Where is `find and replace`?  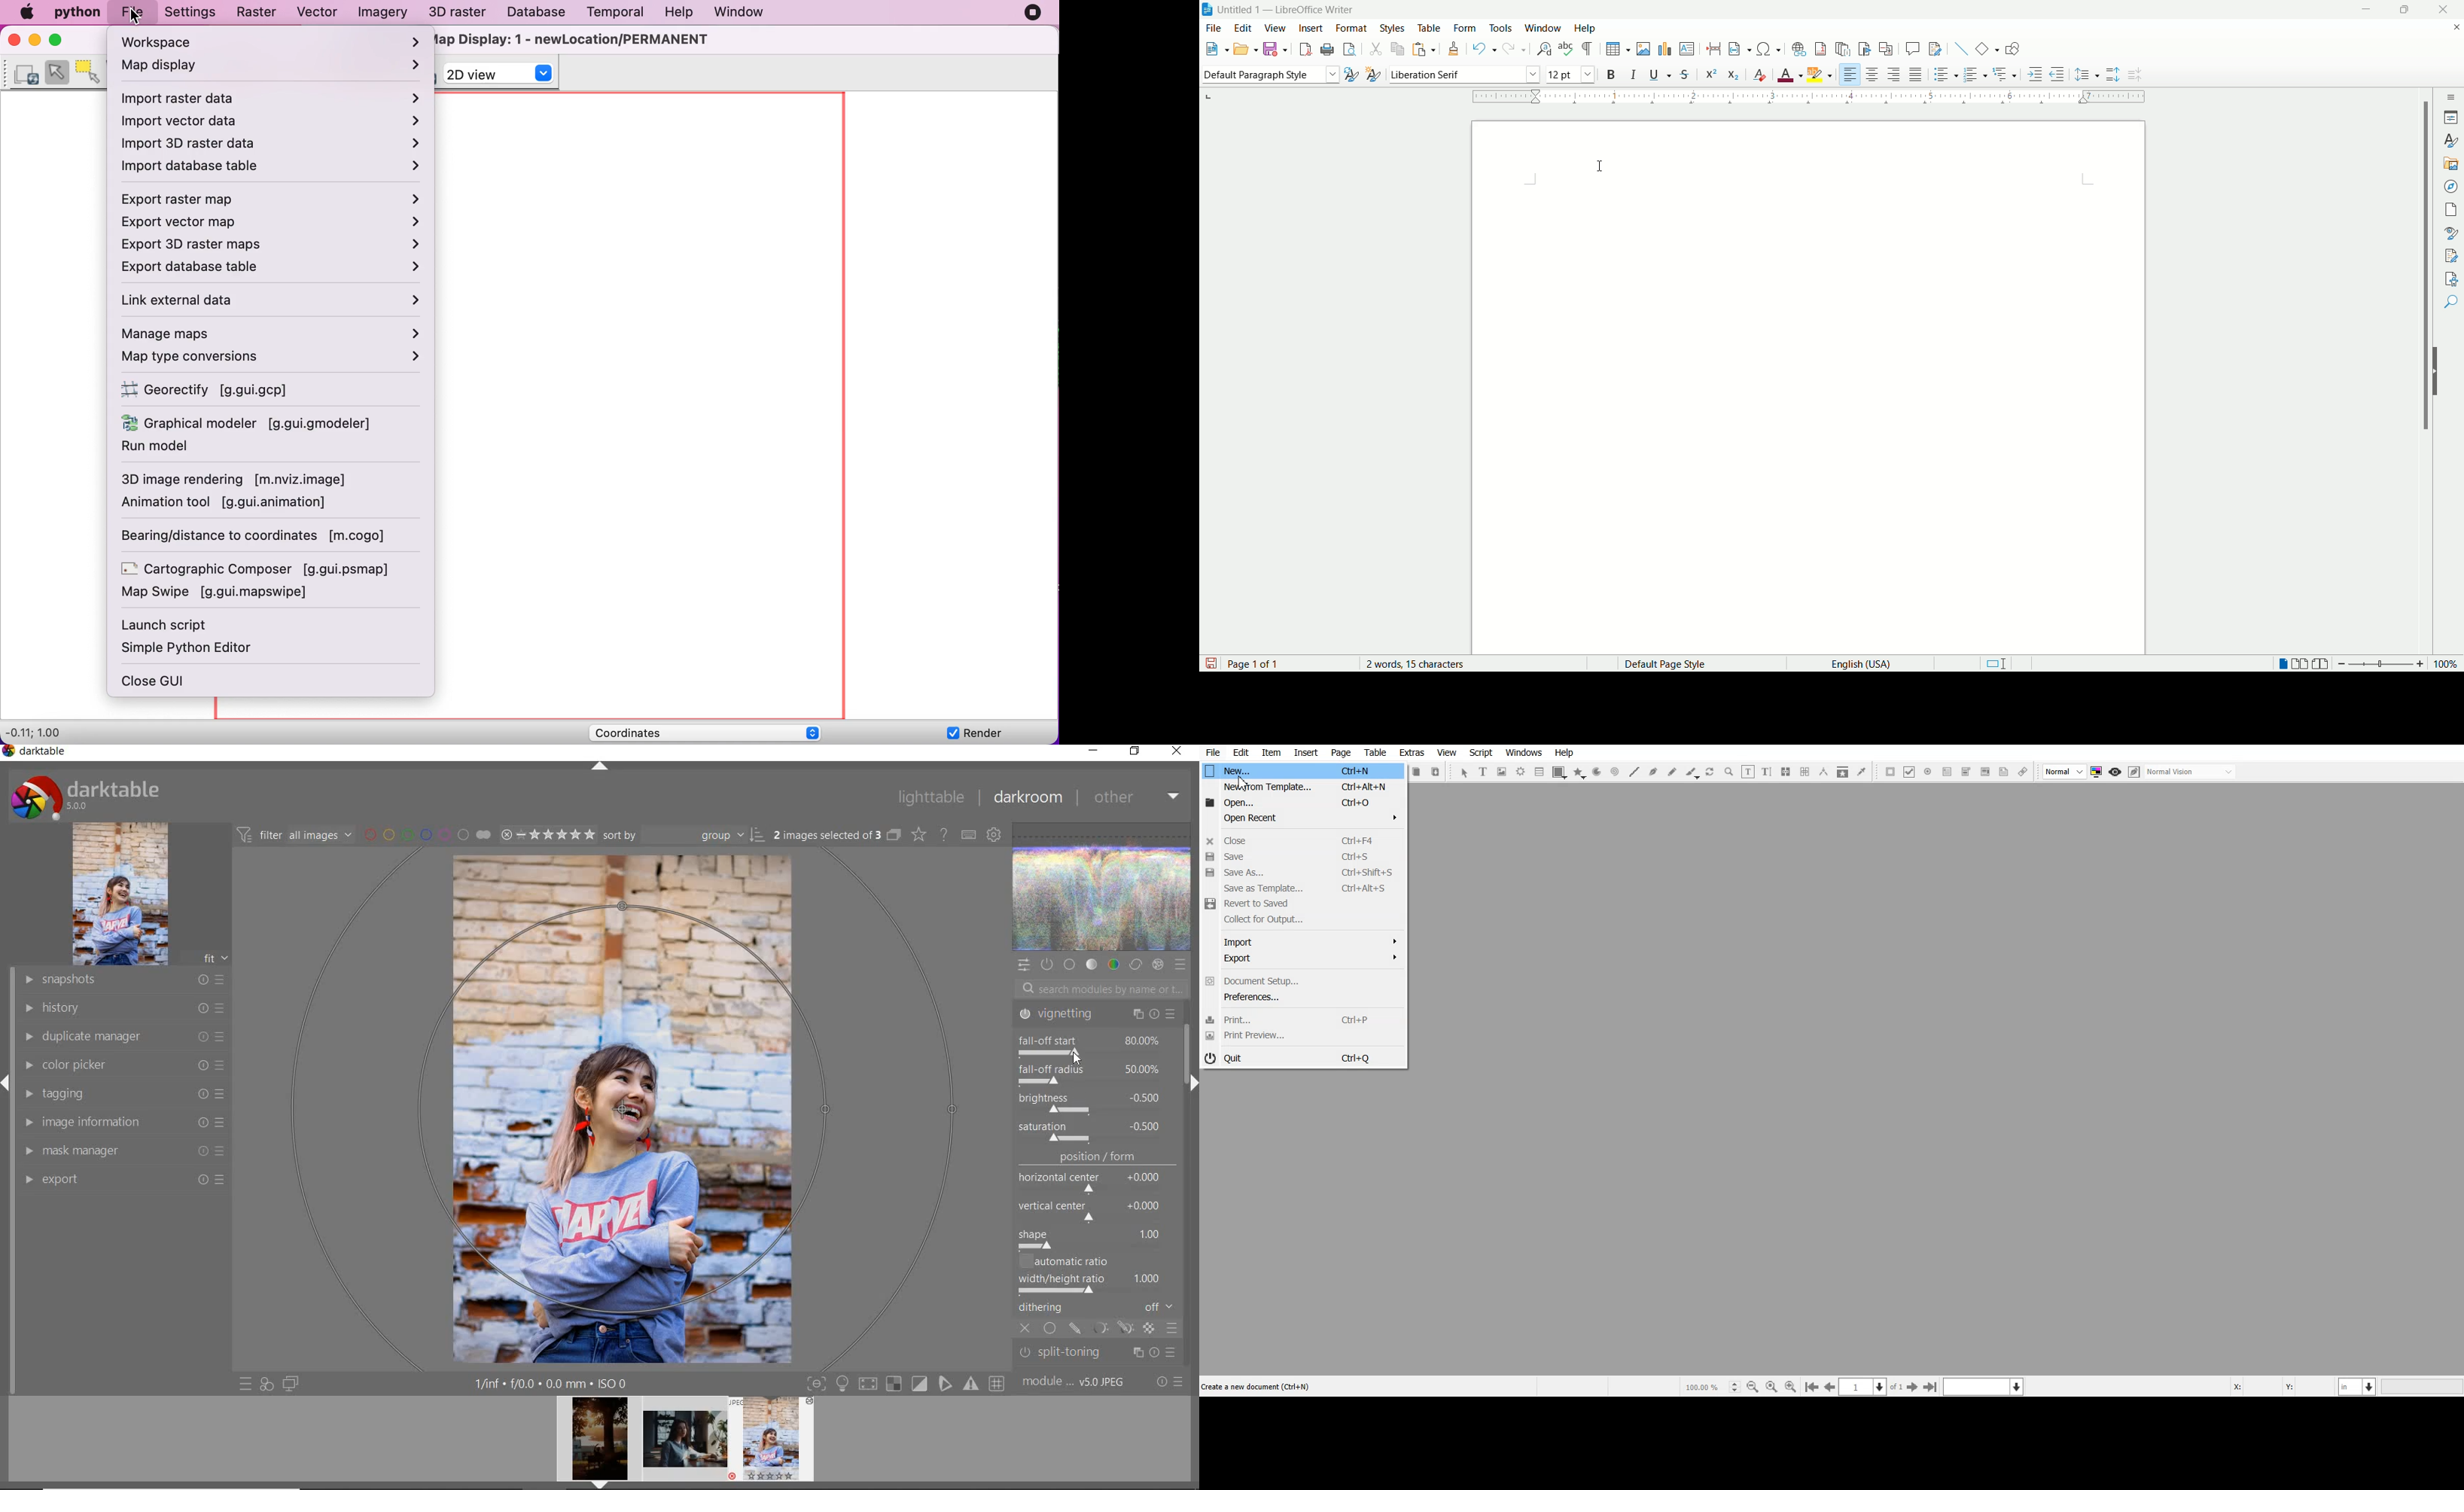 find and replace is located at coordinates (1544, 49).